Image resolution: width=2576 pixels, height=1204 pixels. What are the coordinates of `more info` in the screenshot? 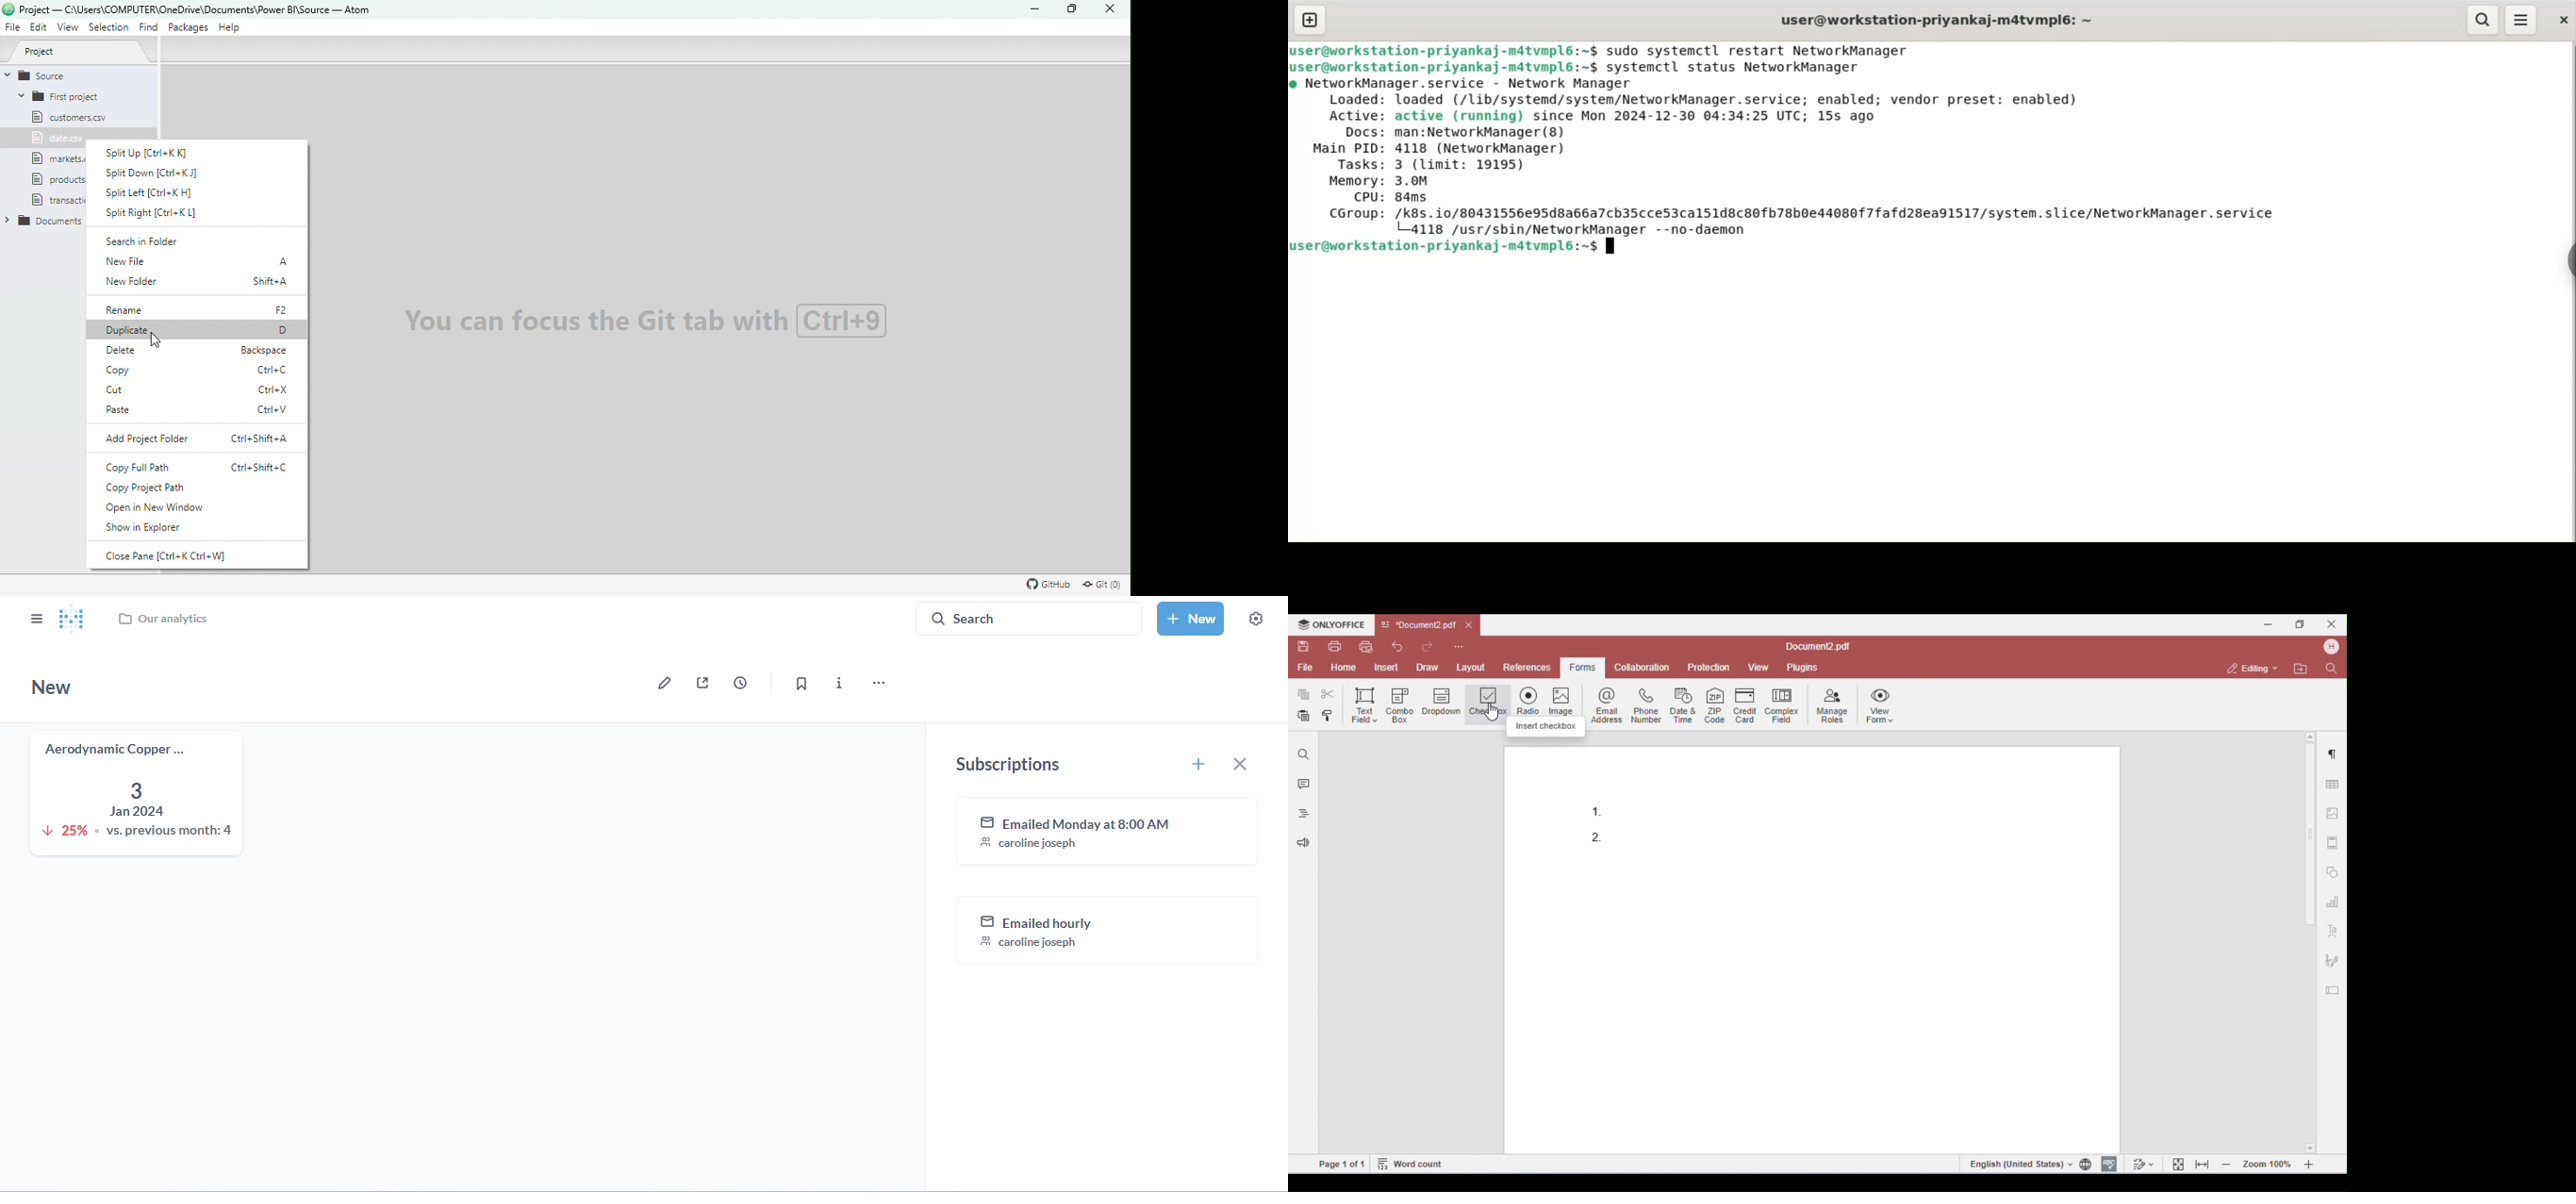 It's located at (840, 683).